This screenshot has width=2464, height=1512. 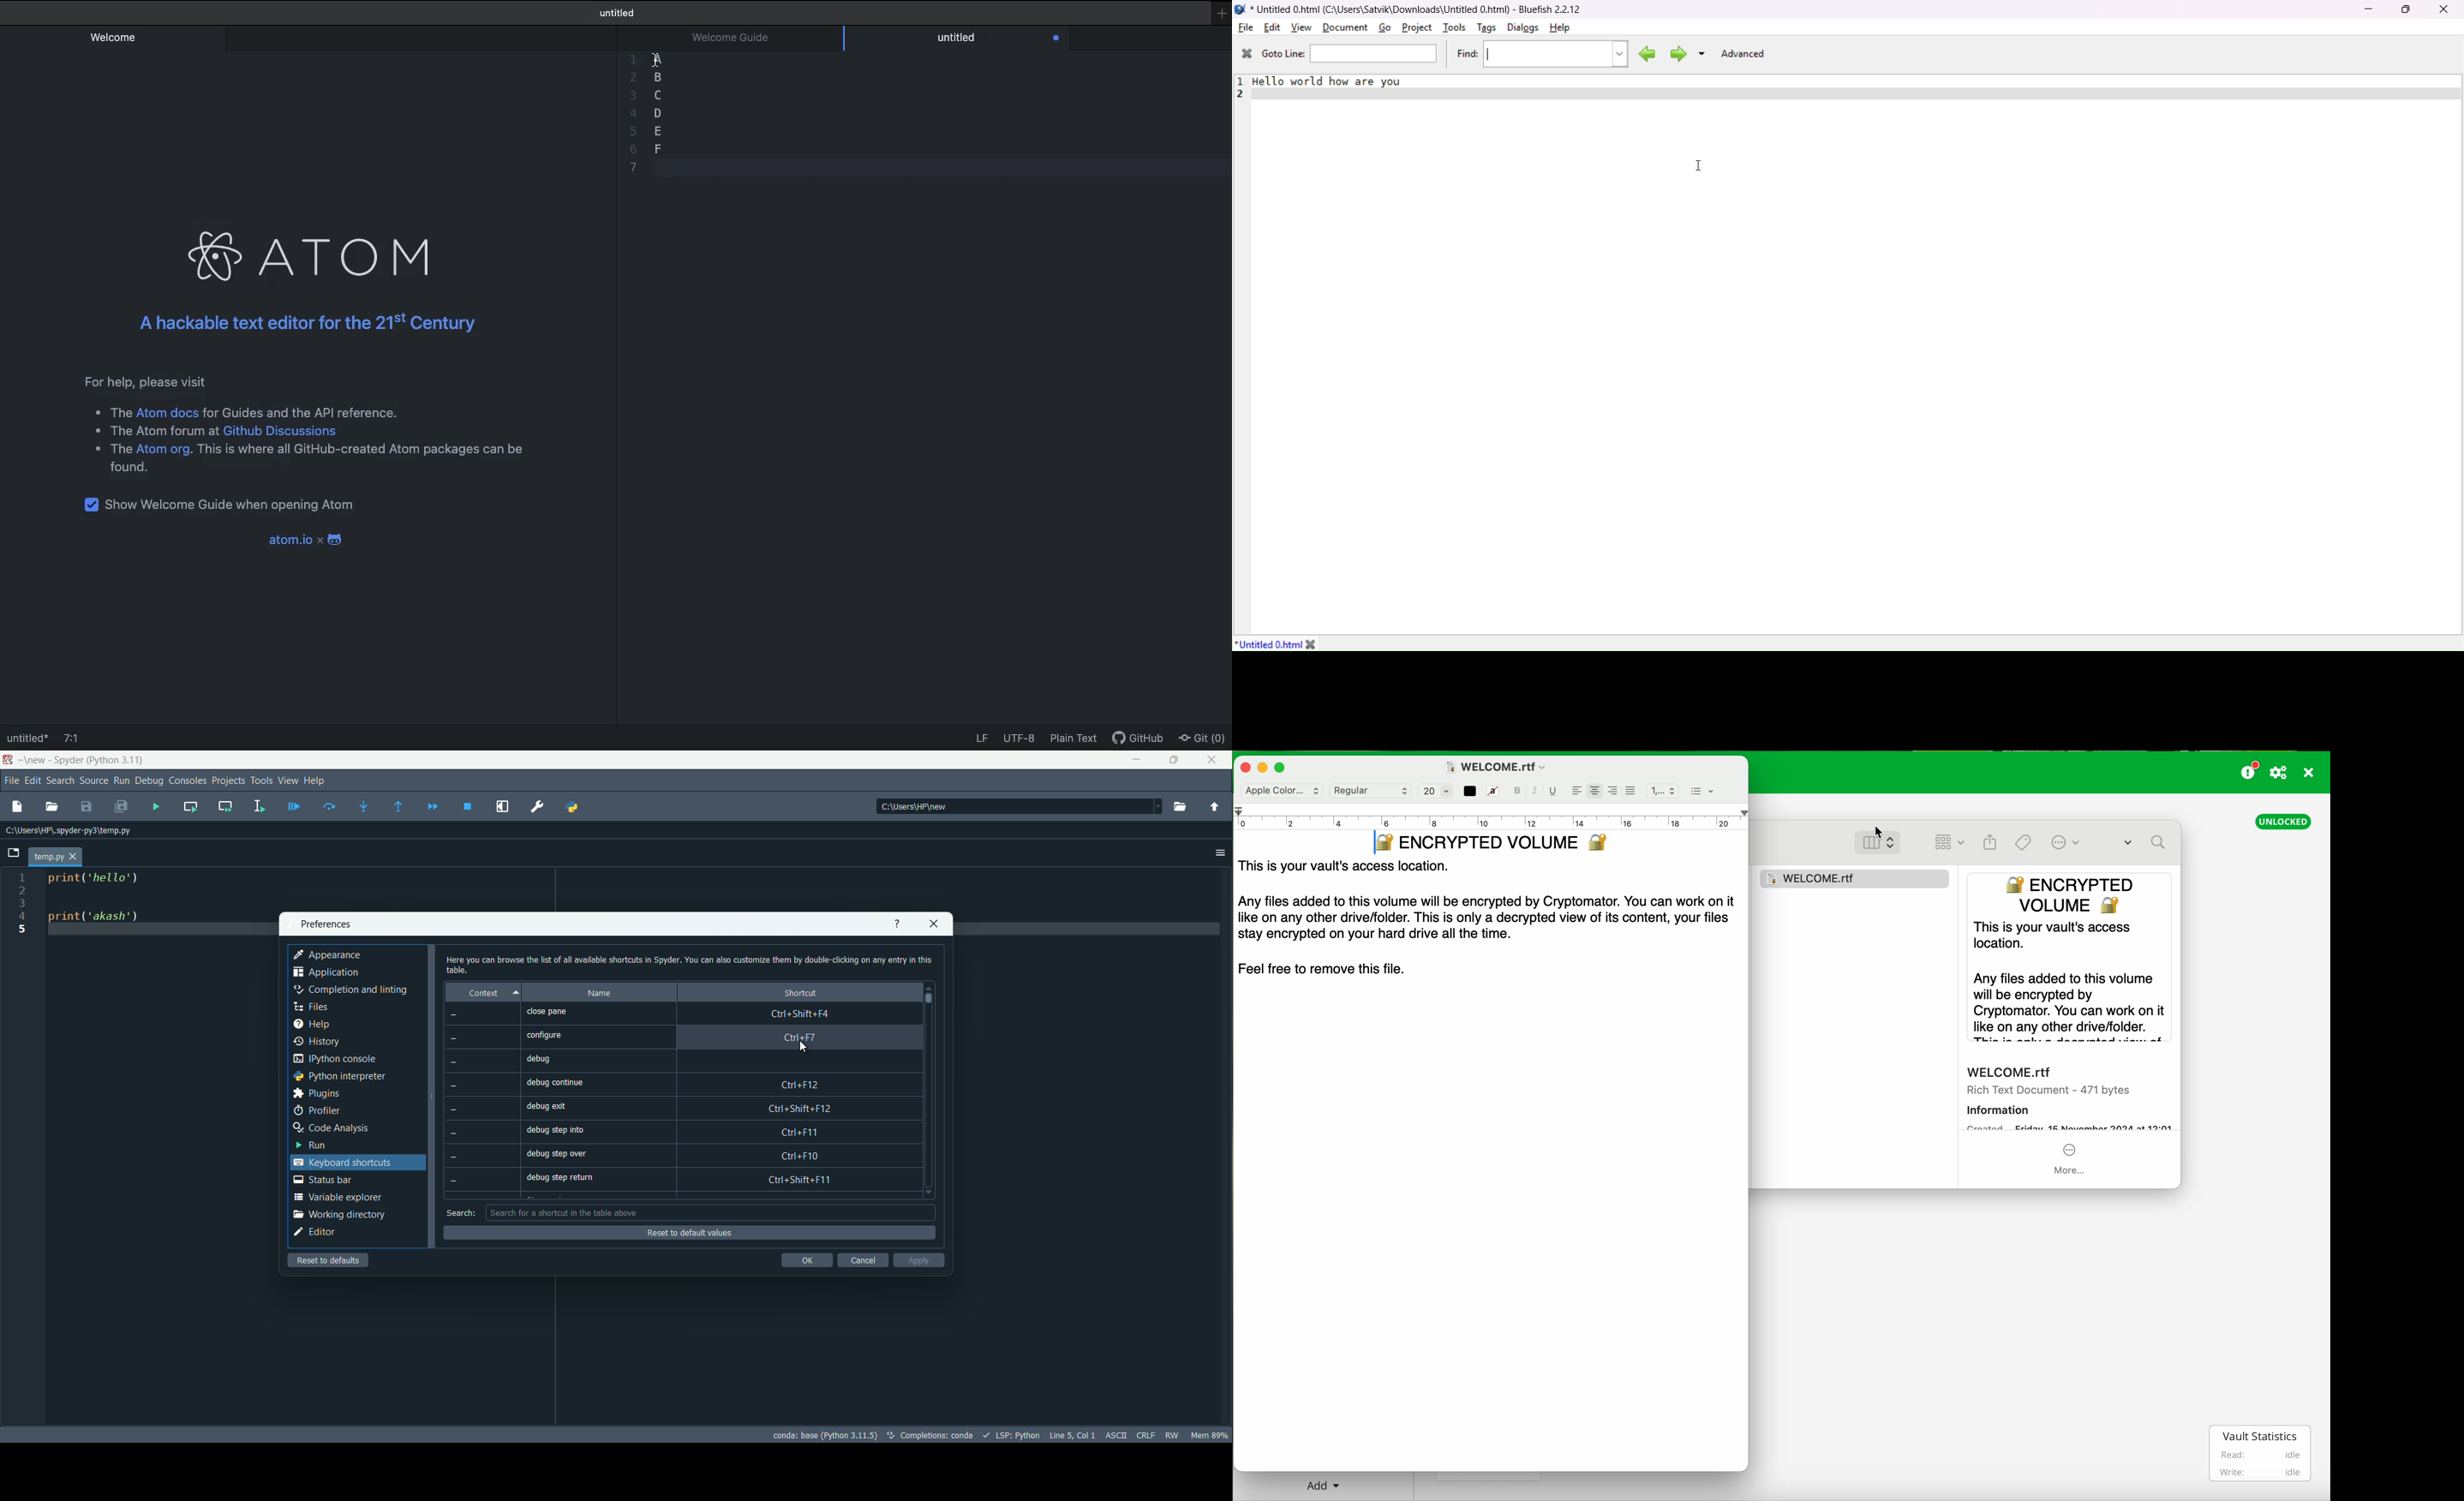 I want to click on text - Here you can browse the list of all available shortcuts in Spyder. You can also customize them by double-clicking on any entry in this table., so click(x=688, y=964).